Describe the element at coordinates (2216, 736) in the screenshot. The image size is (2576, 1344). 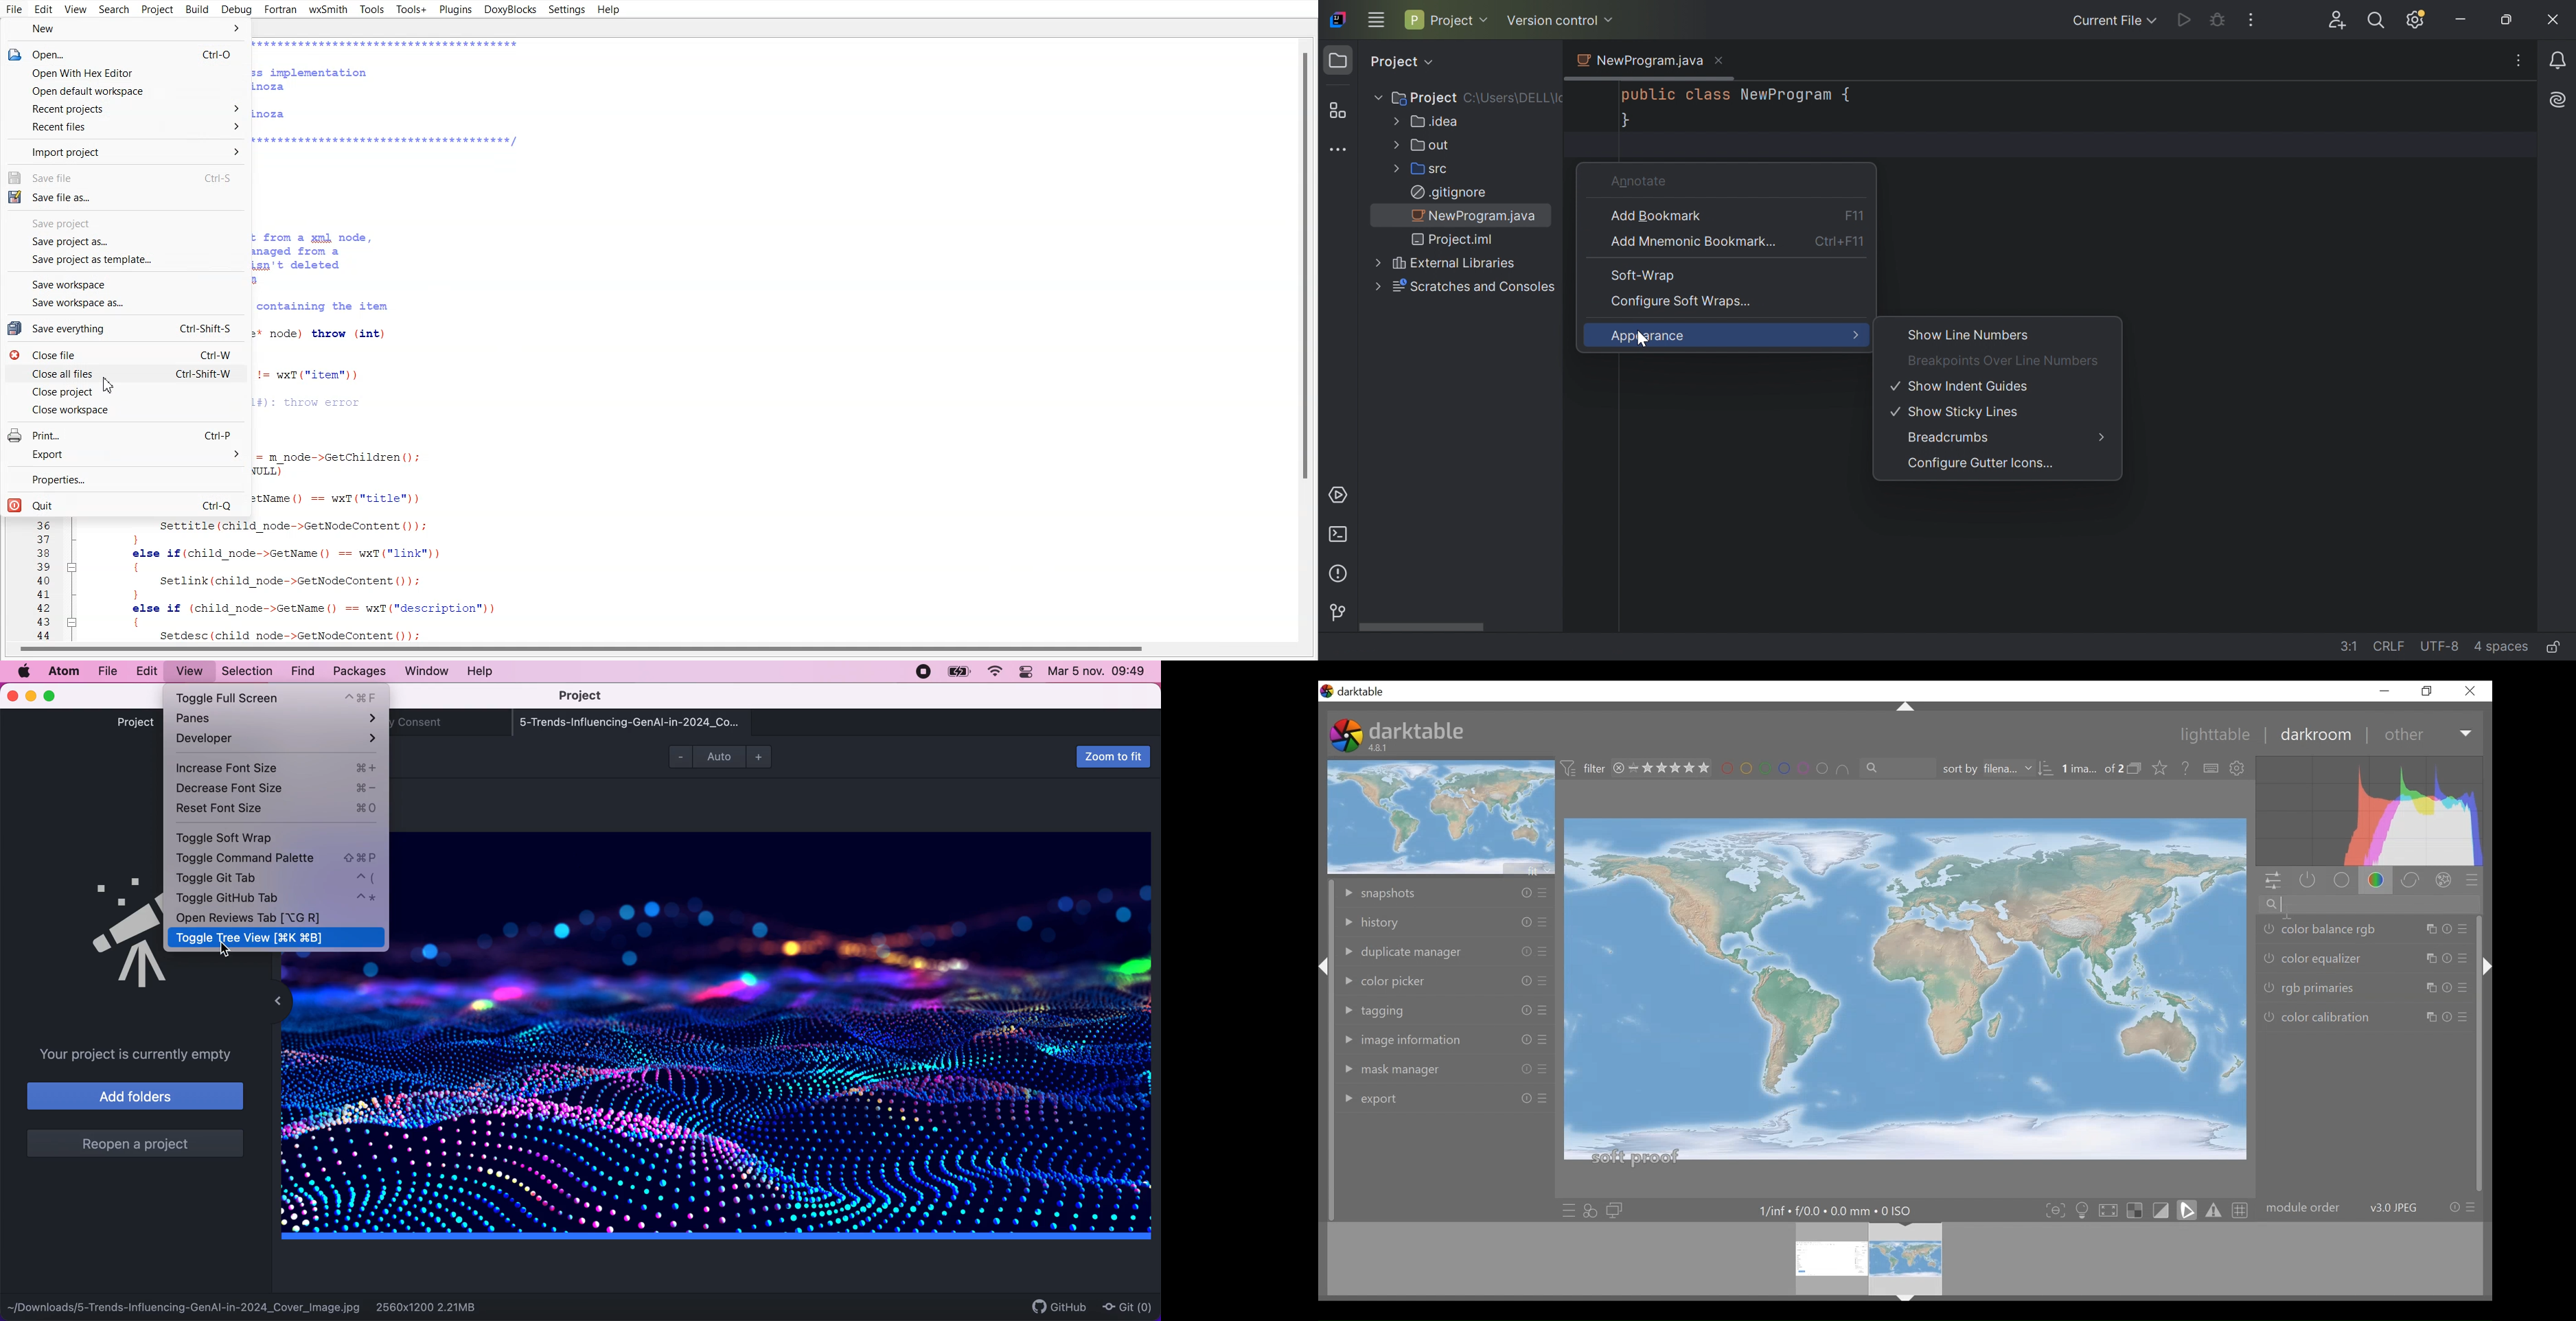
I see `lighttable` at that location.